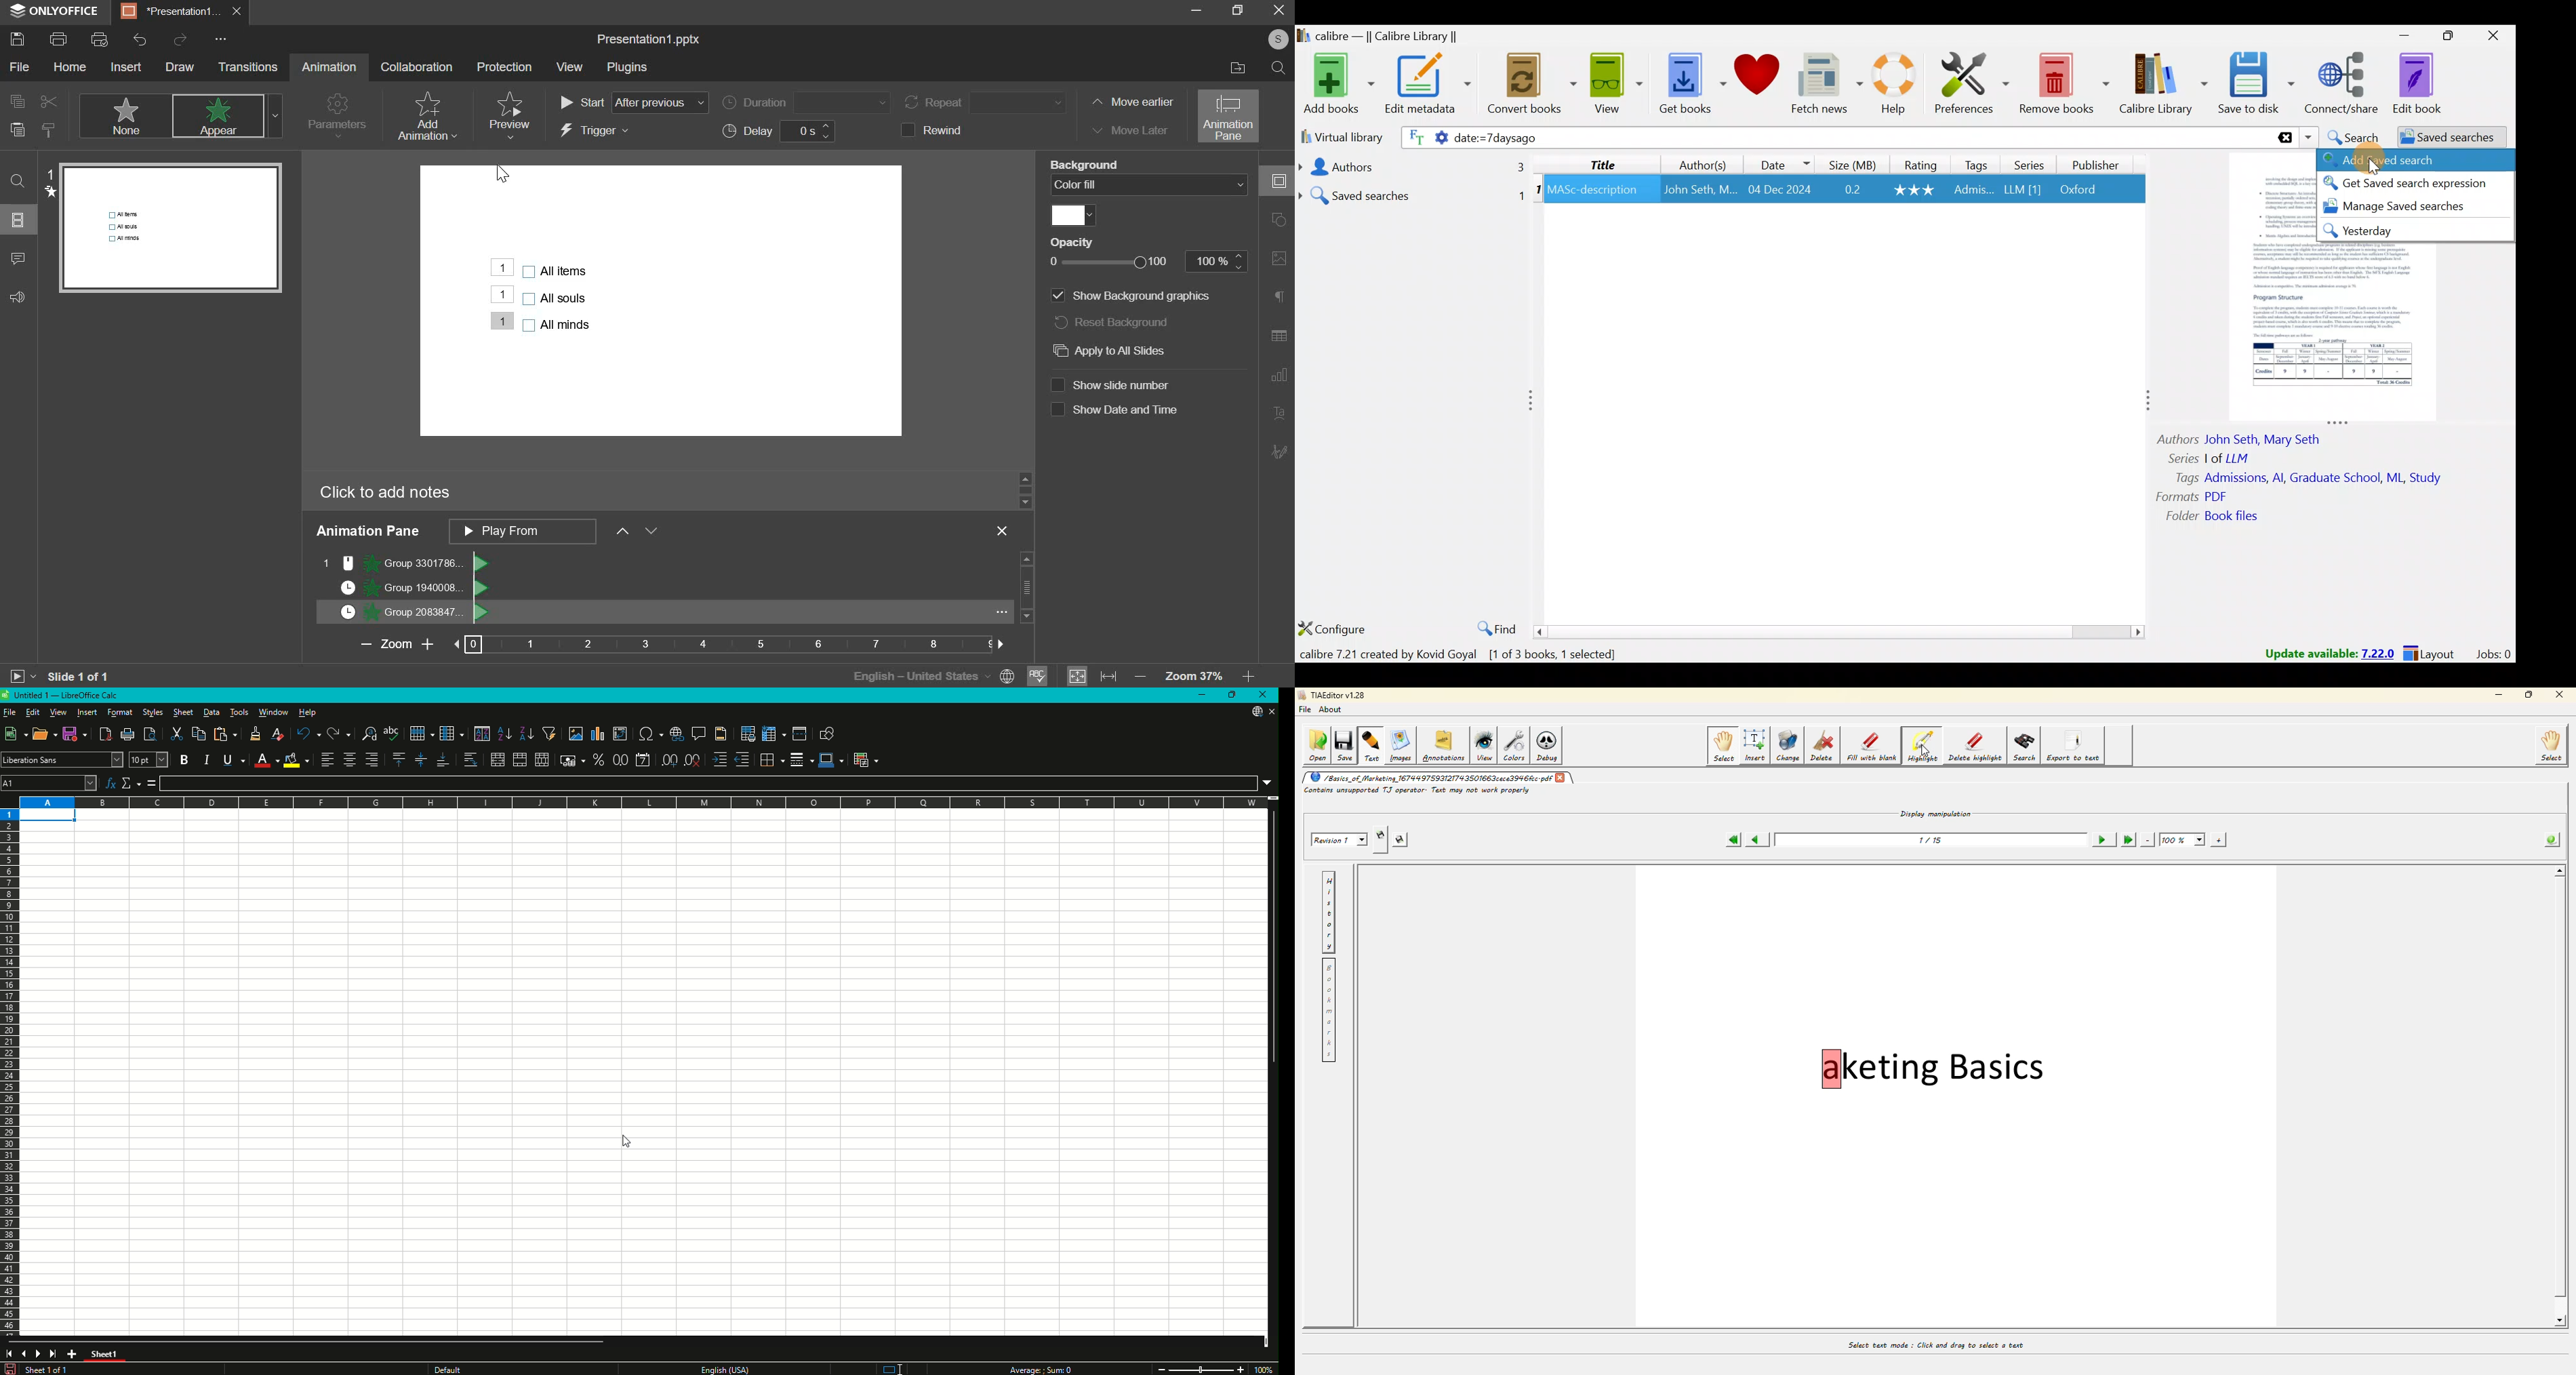 This screenshot has width=2576, height=1400. I want to click on search, so click(1280, 67).